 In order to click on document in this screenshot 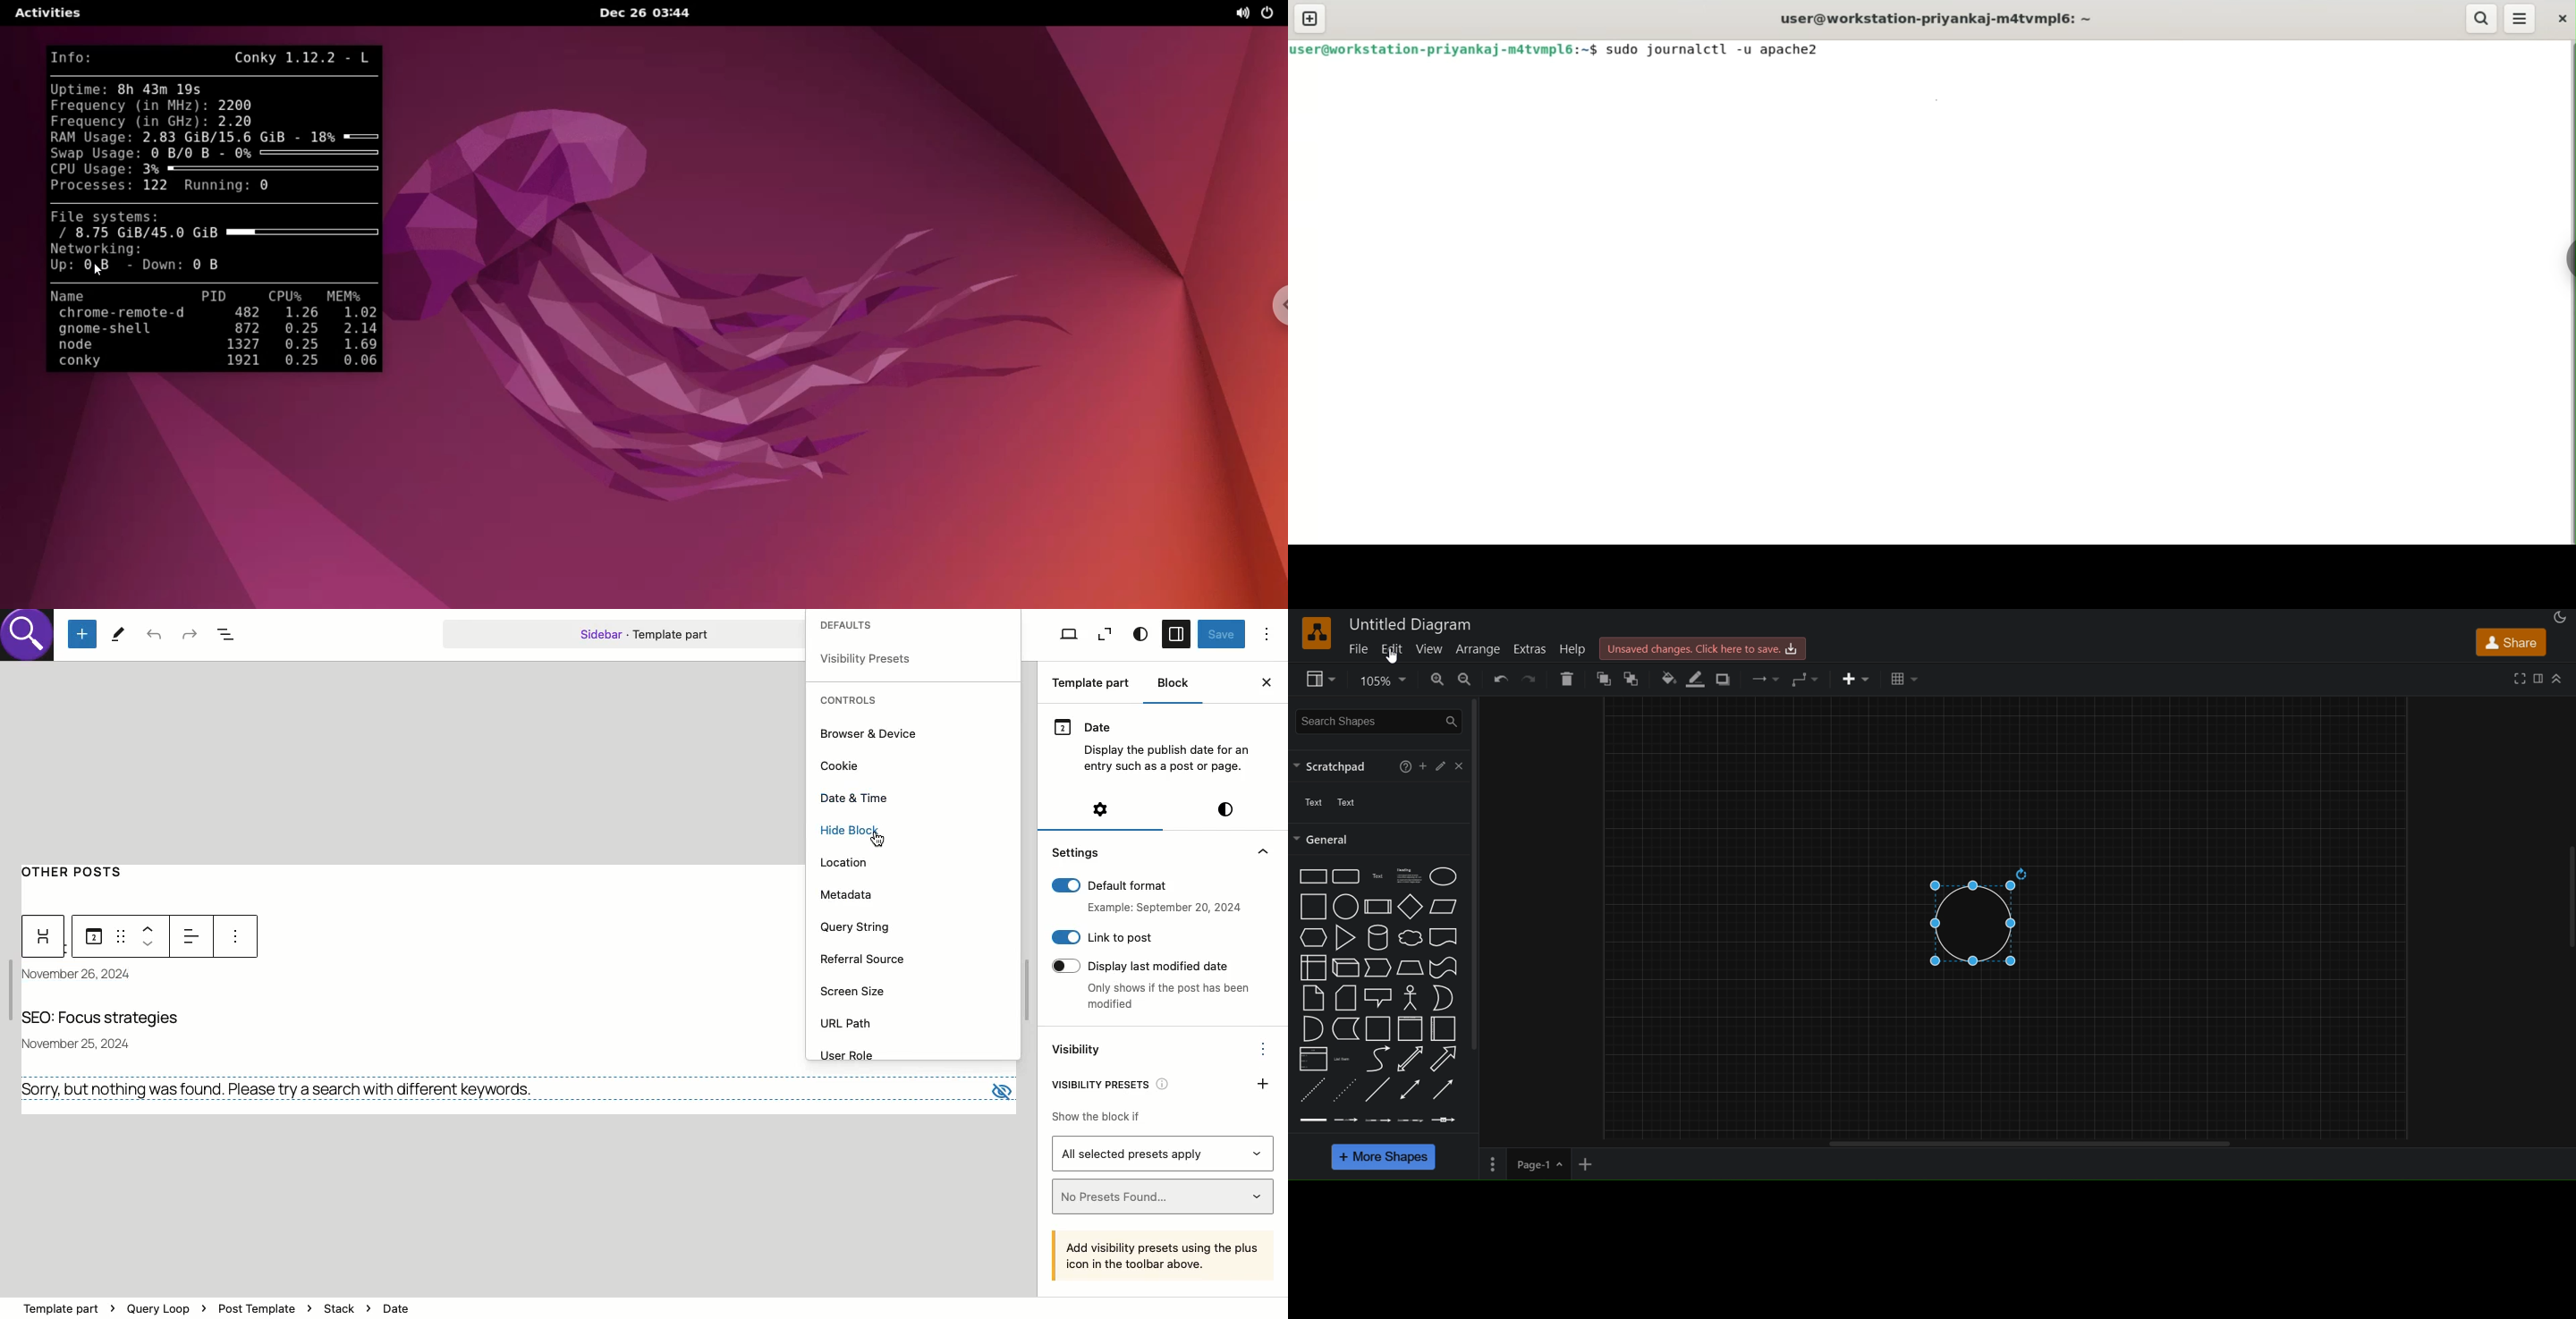, I will do `click(1446, 937)`.